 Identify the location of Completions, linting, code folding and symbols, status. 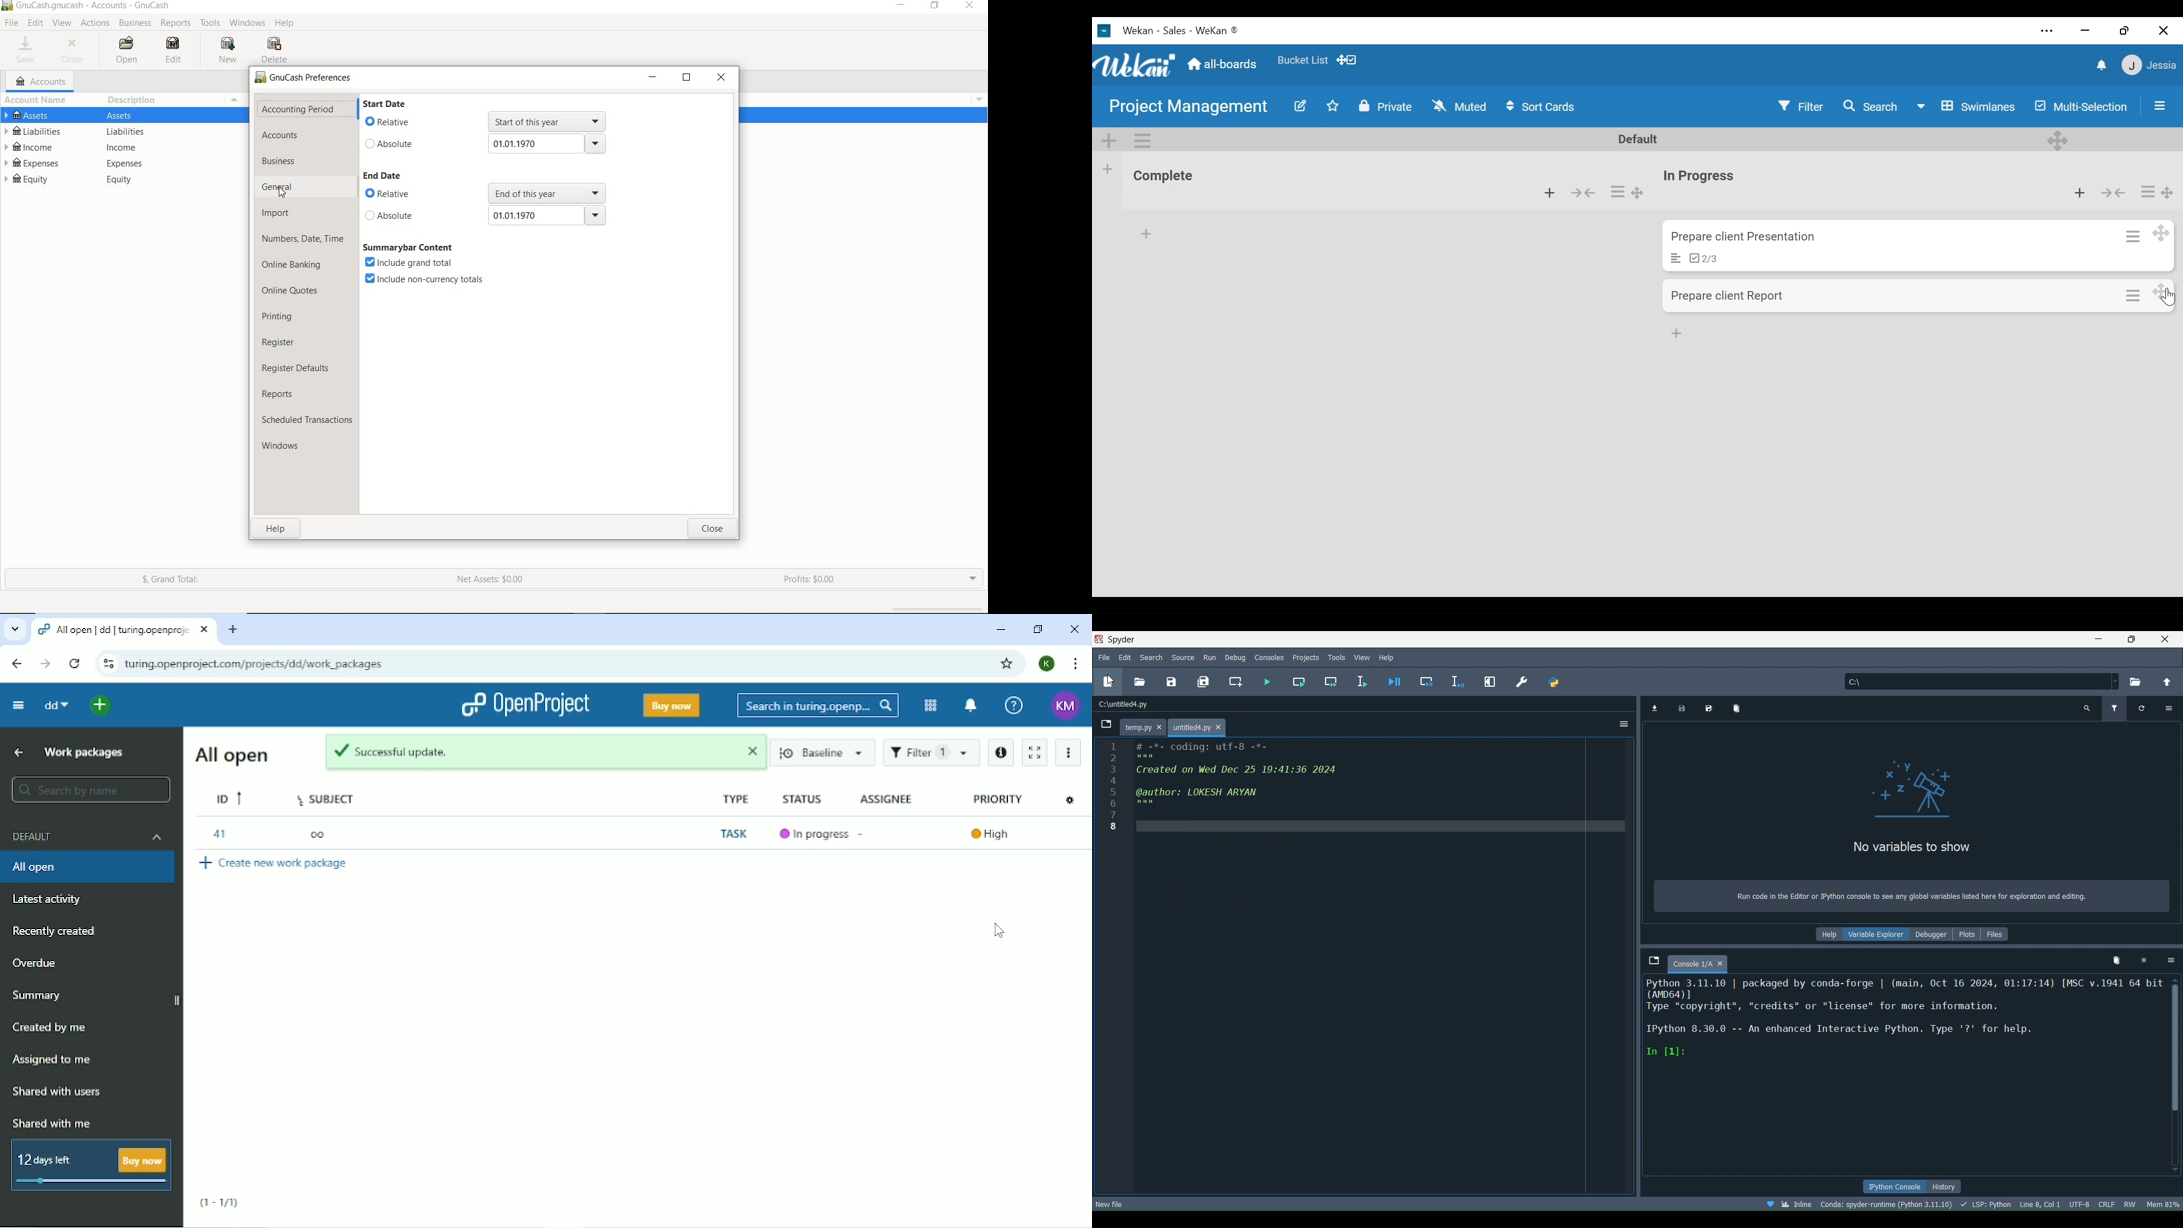
(1988, 1204).